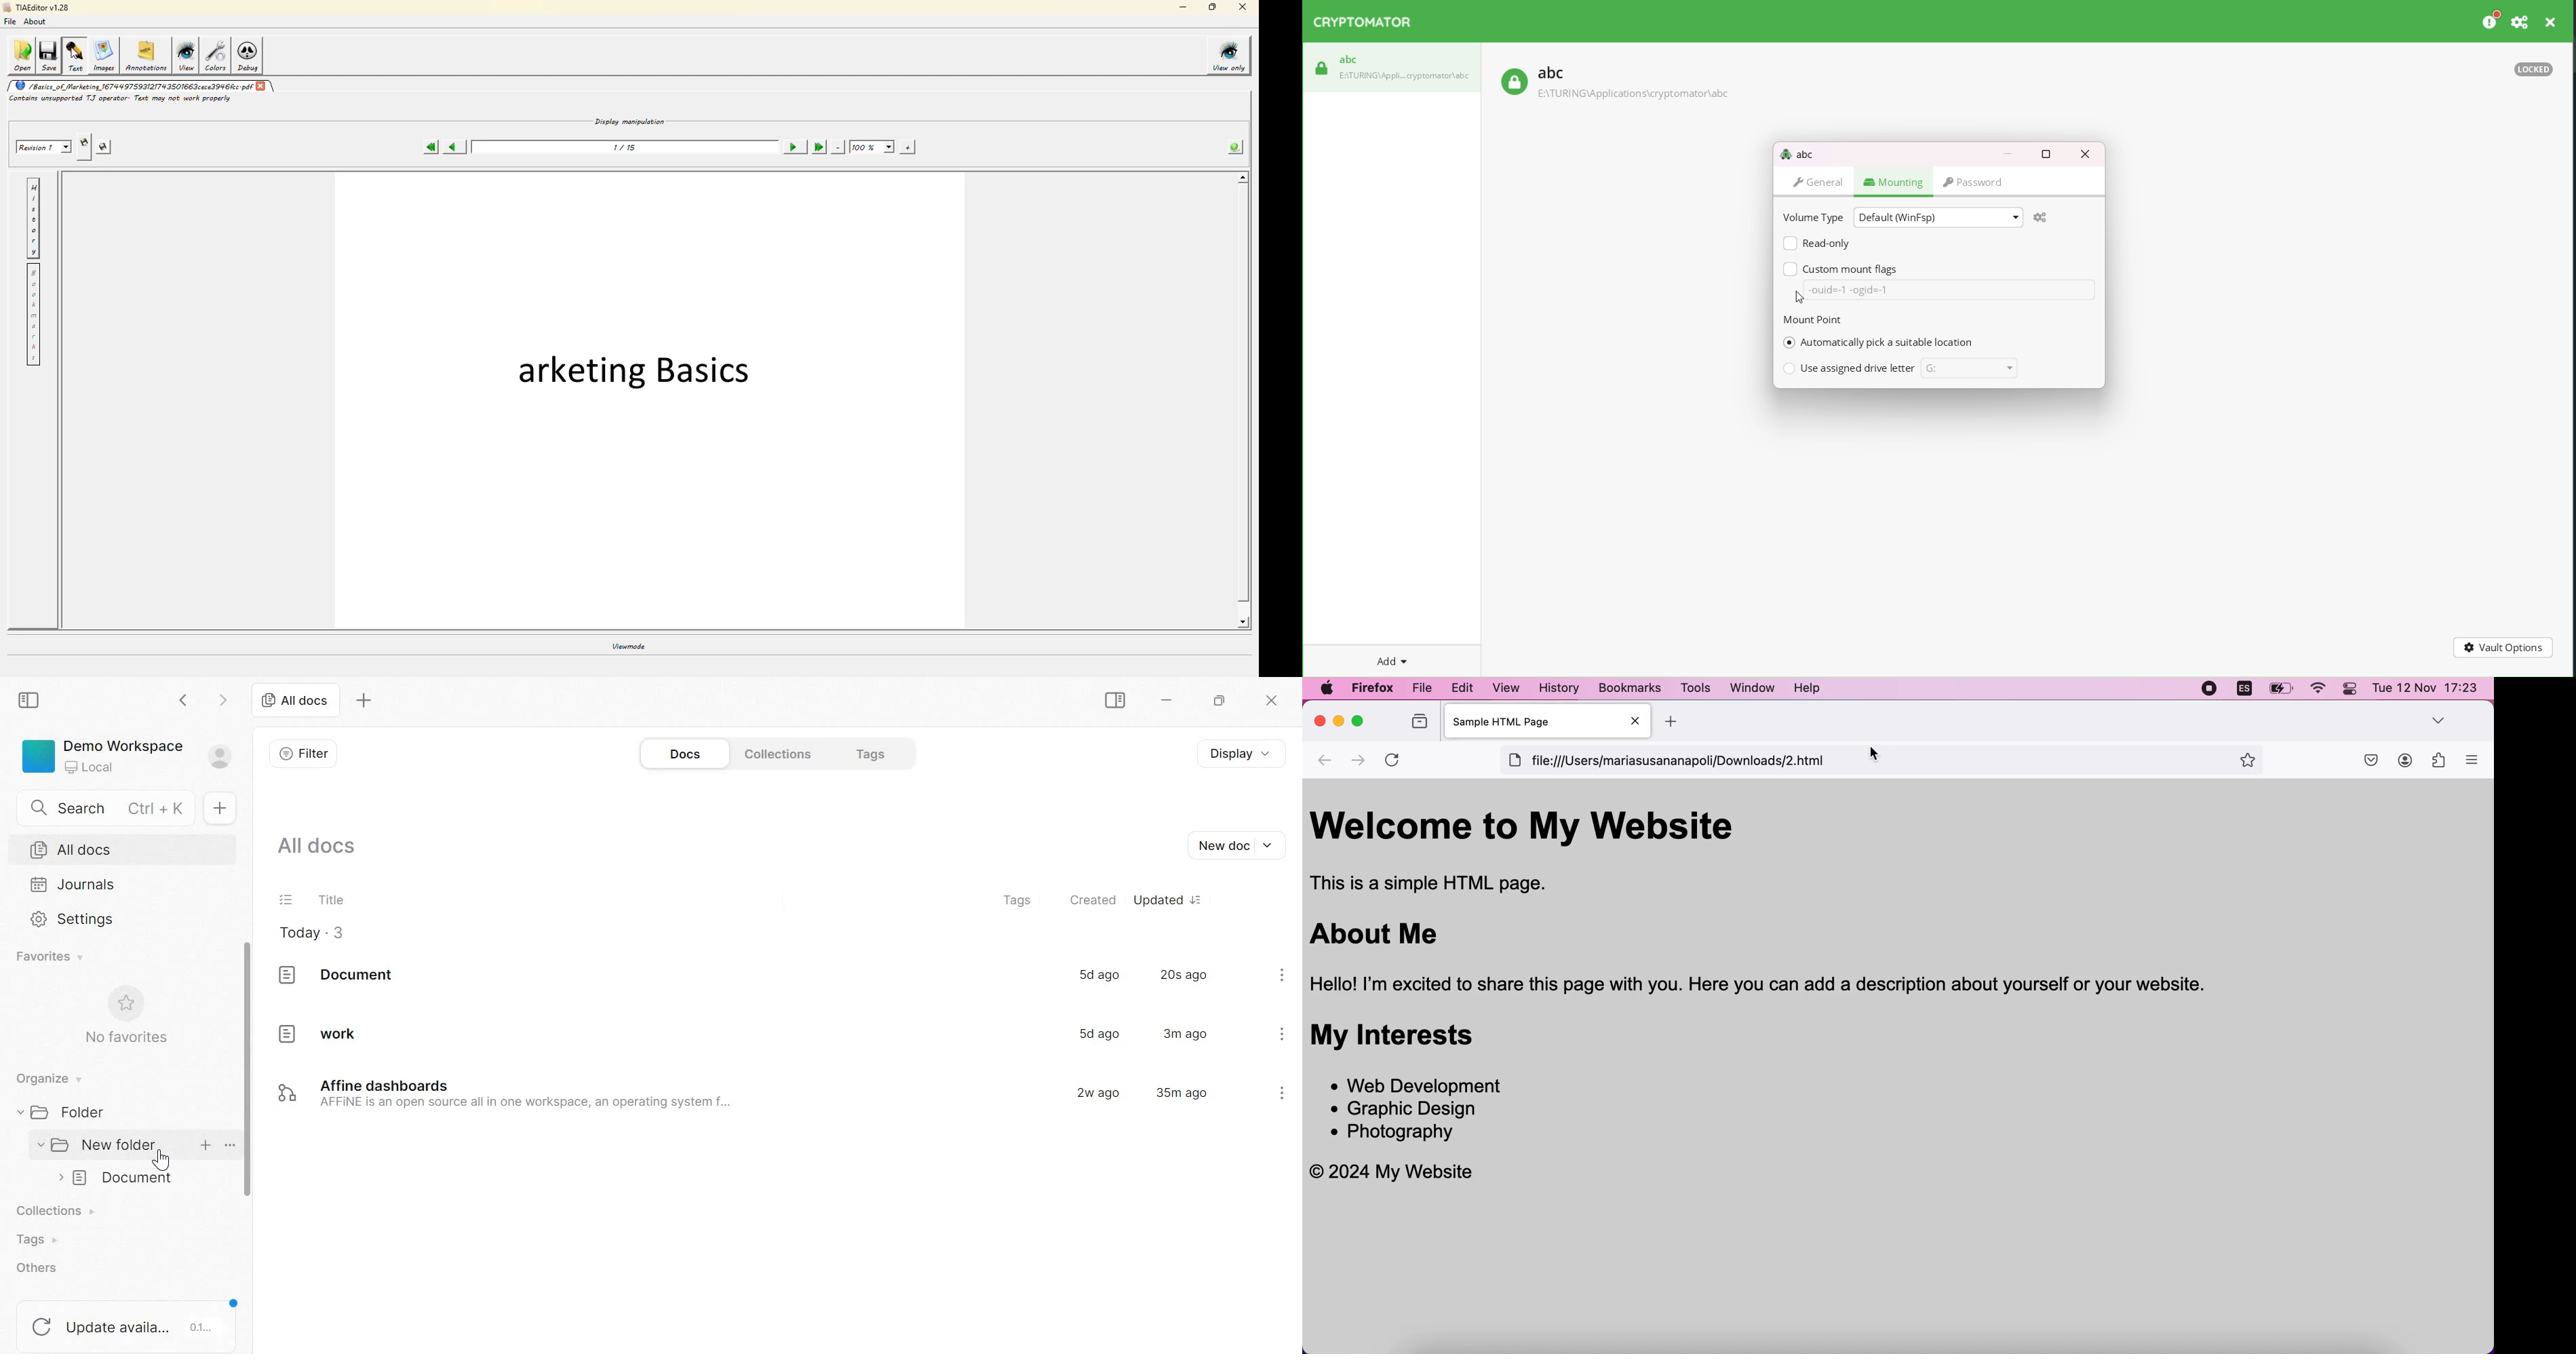 This screenshot has height=1372, width=2576. I want to click on Demo Workspace, so click(127, 756).